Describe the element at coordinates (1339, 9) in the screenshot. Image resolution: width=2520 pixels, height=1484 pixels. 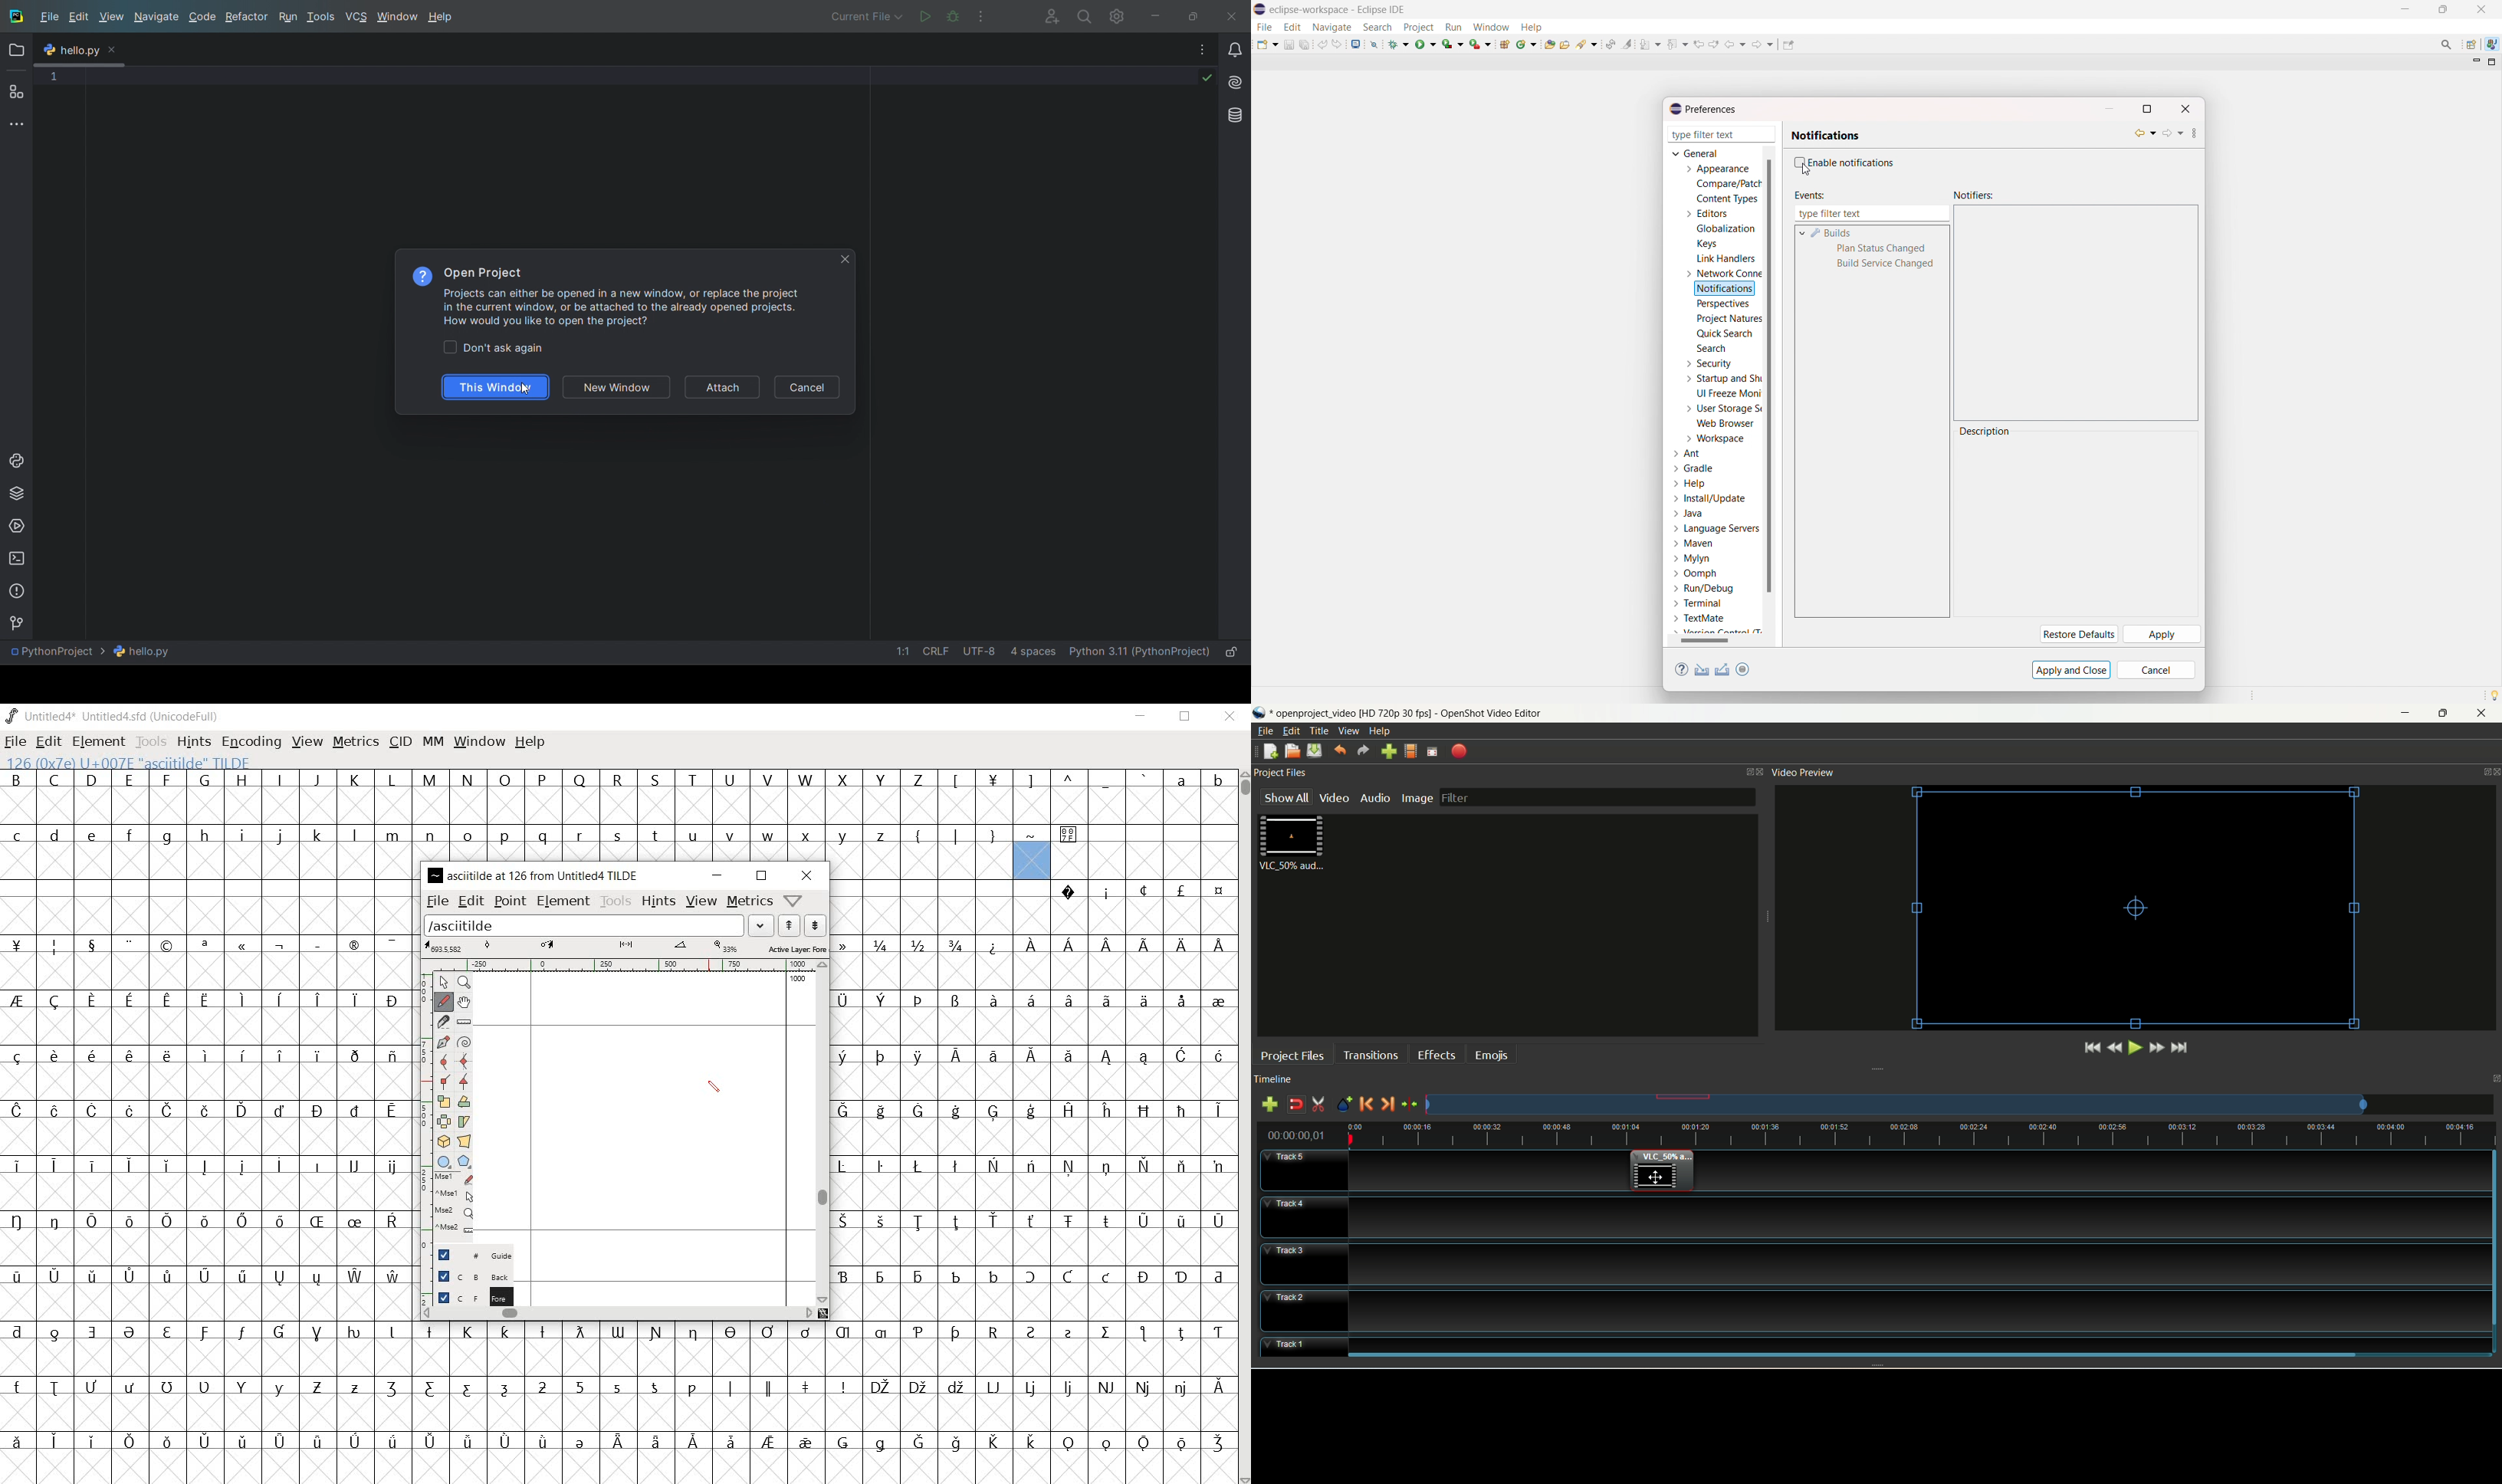
I see `title` at that location.